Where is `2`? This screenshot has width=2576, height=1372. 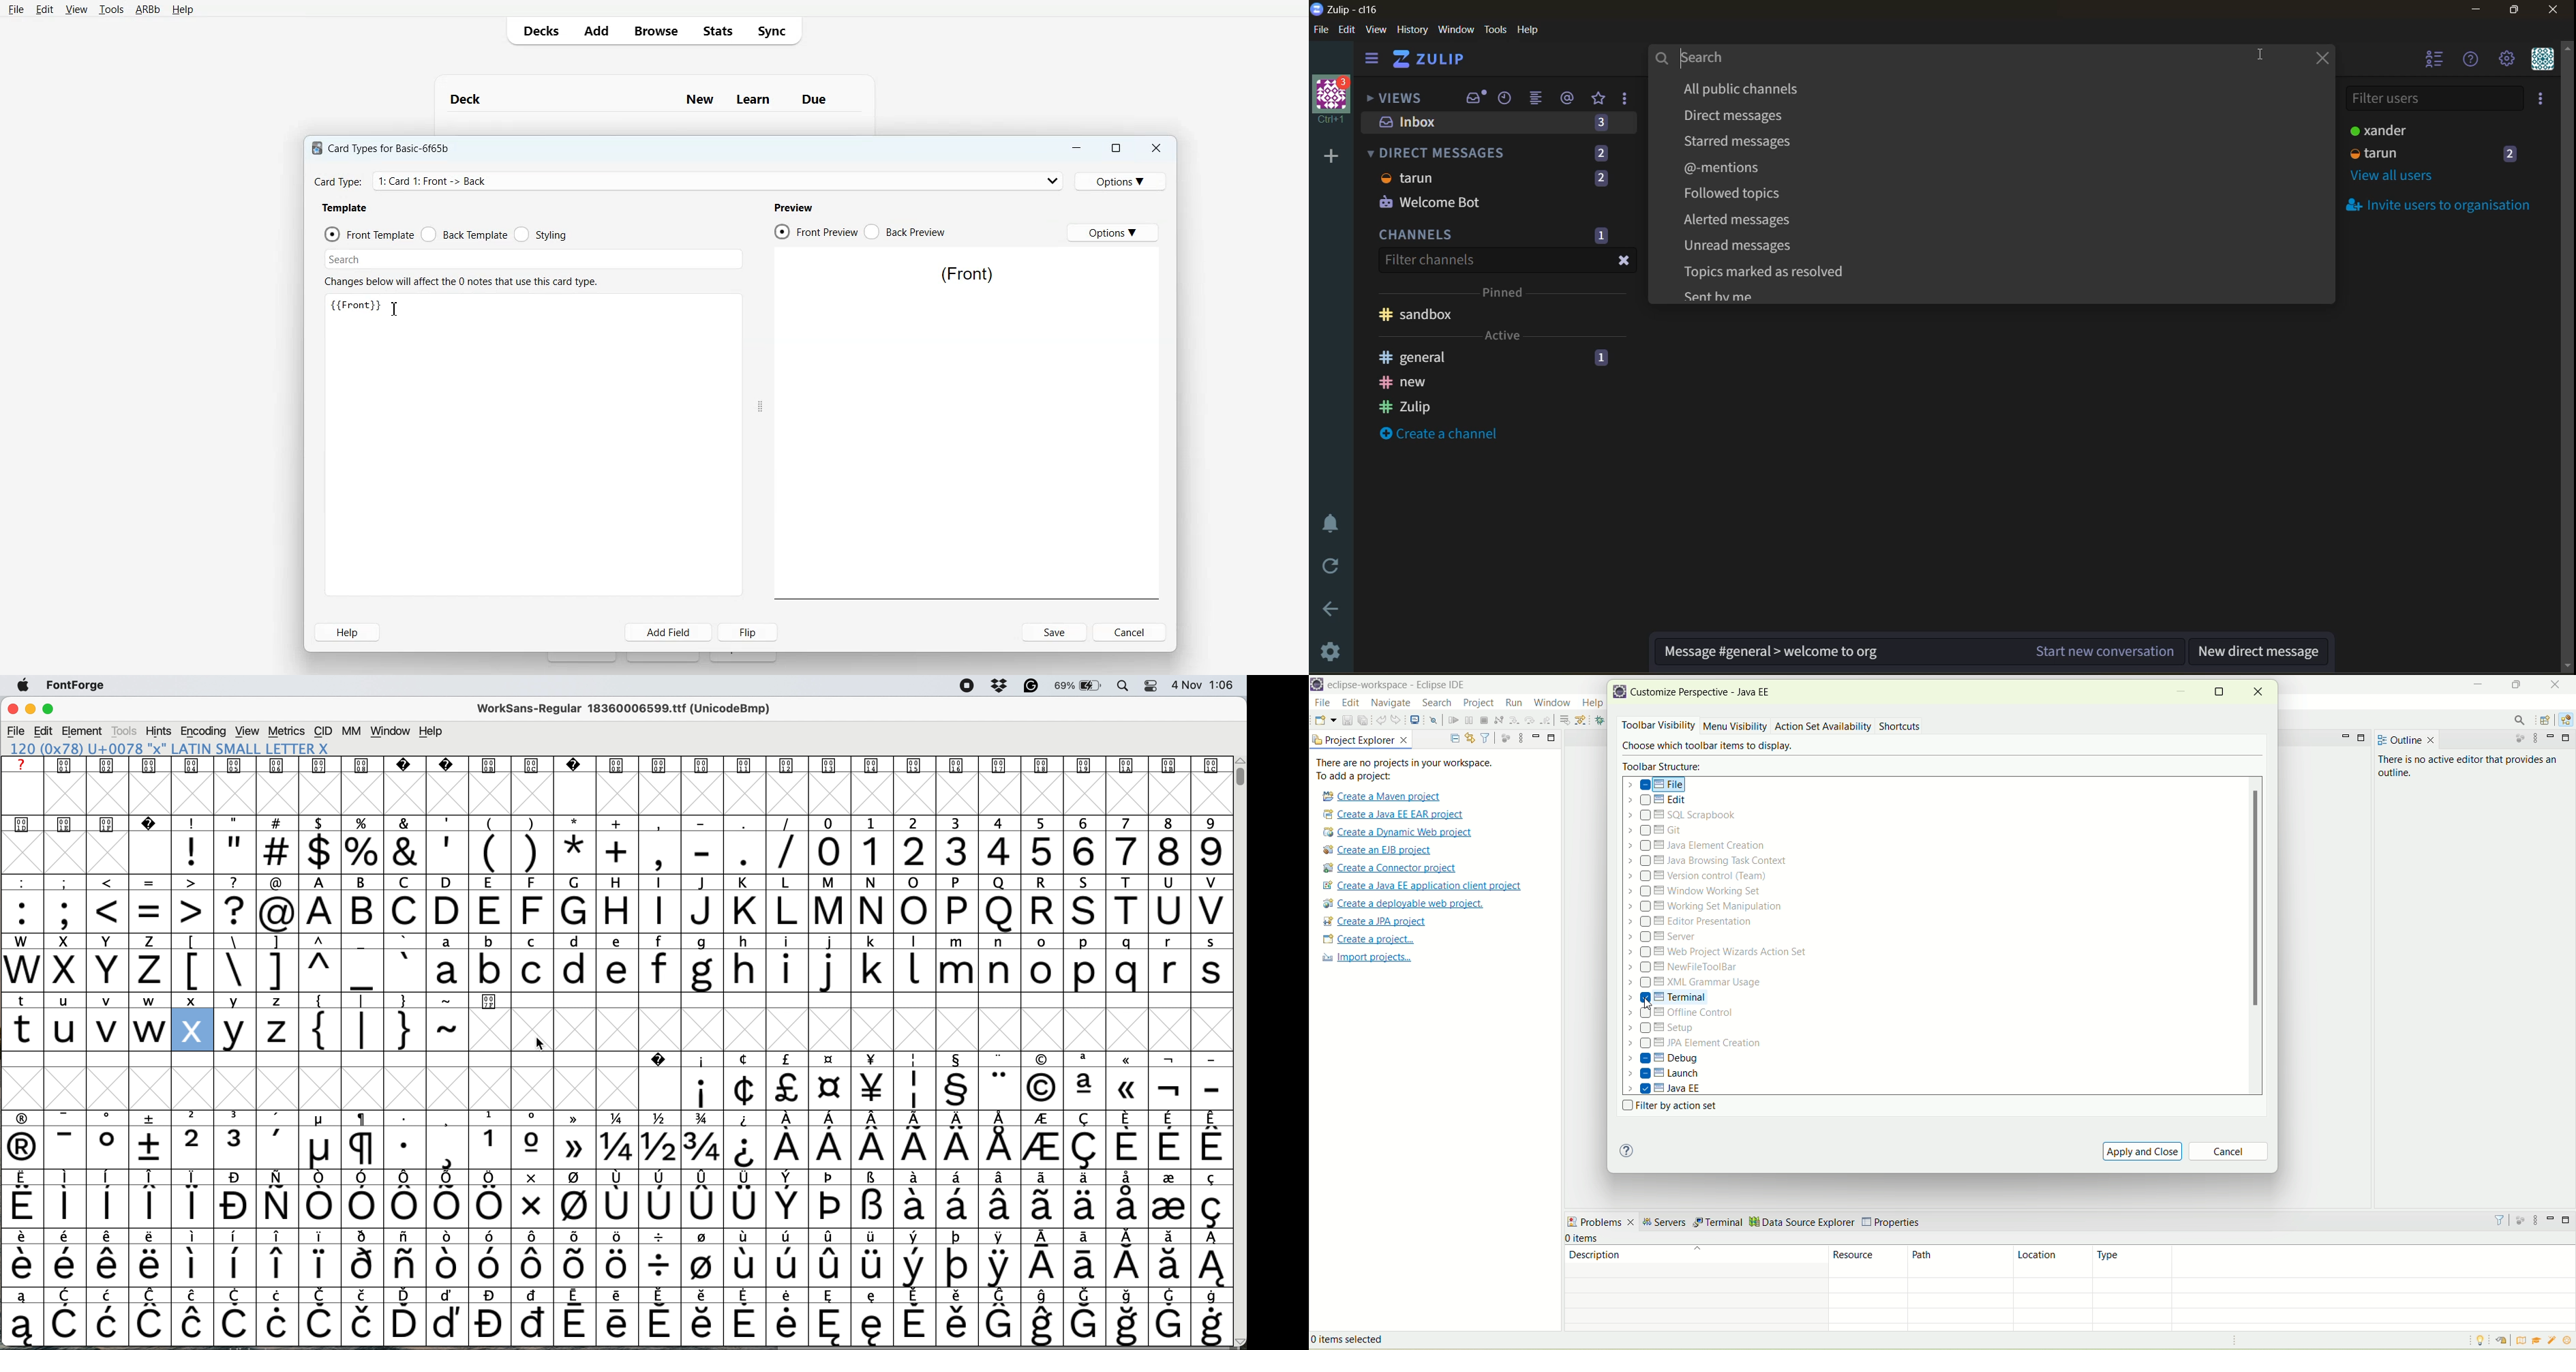 2 is located at coordinates (1601, 153).